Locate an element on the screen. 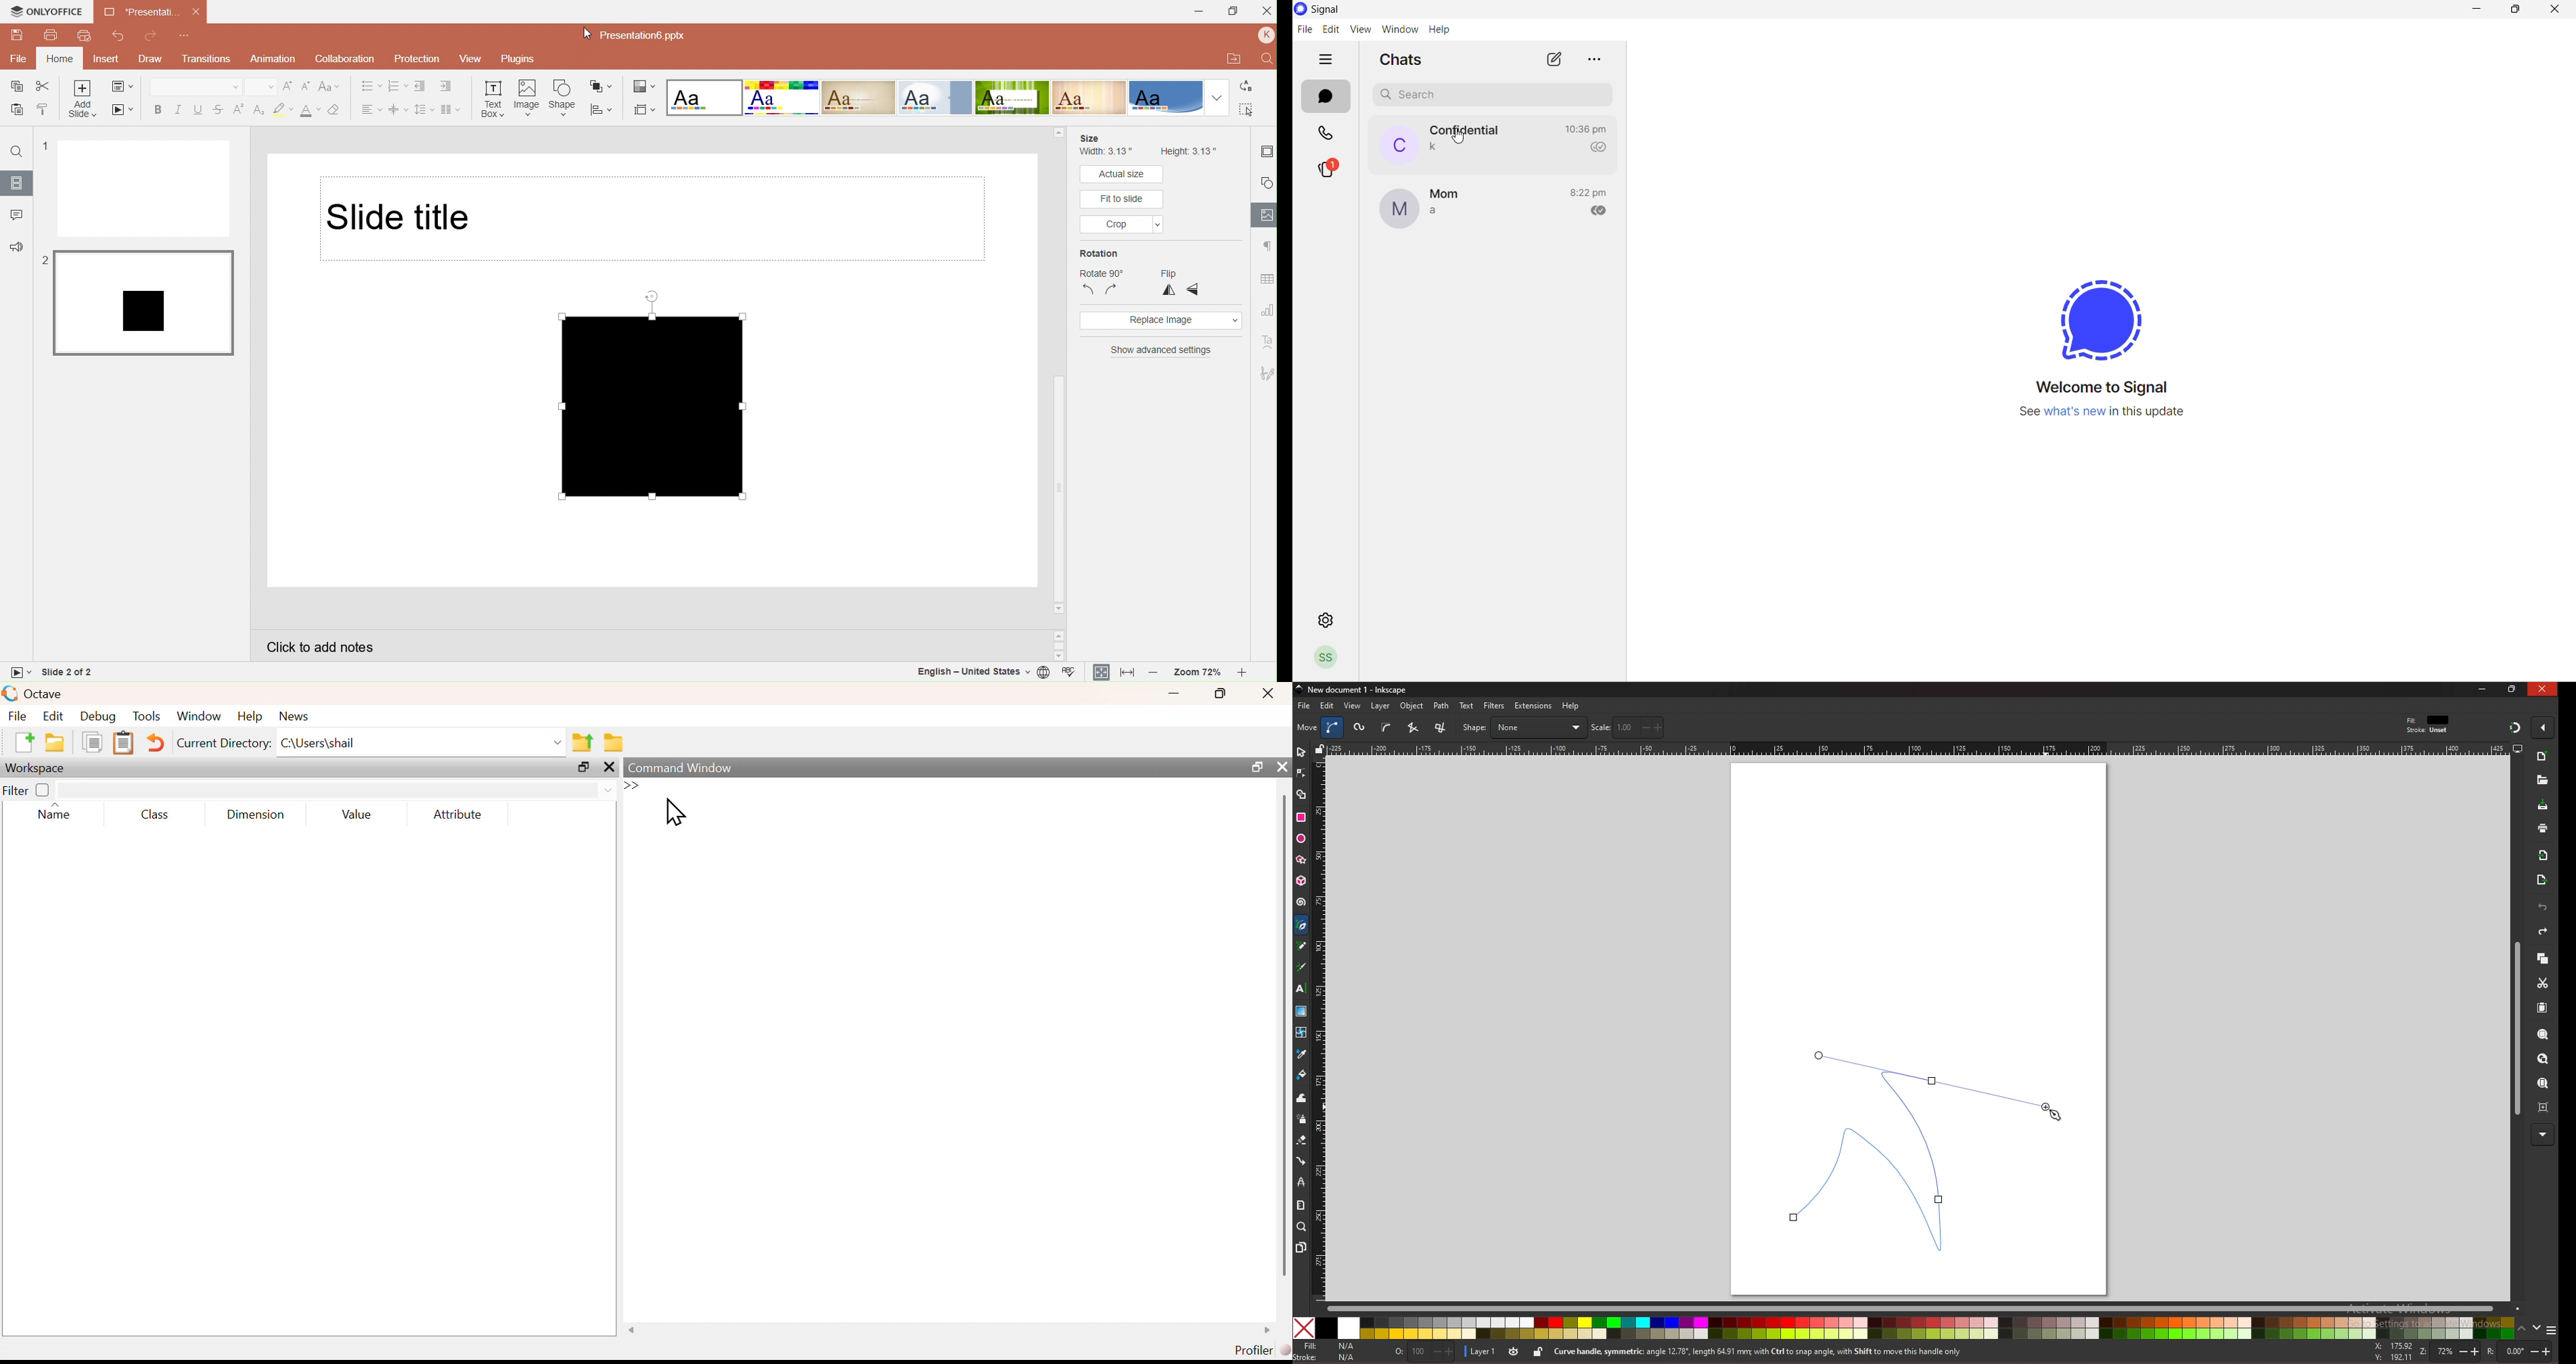 This screenshot has width=2576, height=1372. Italic is located at coordinates (178, 108).